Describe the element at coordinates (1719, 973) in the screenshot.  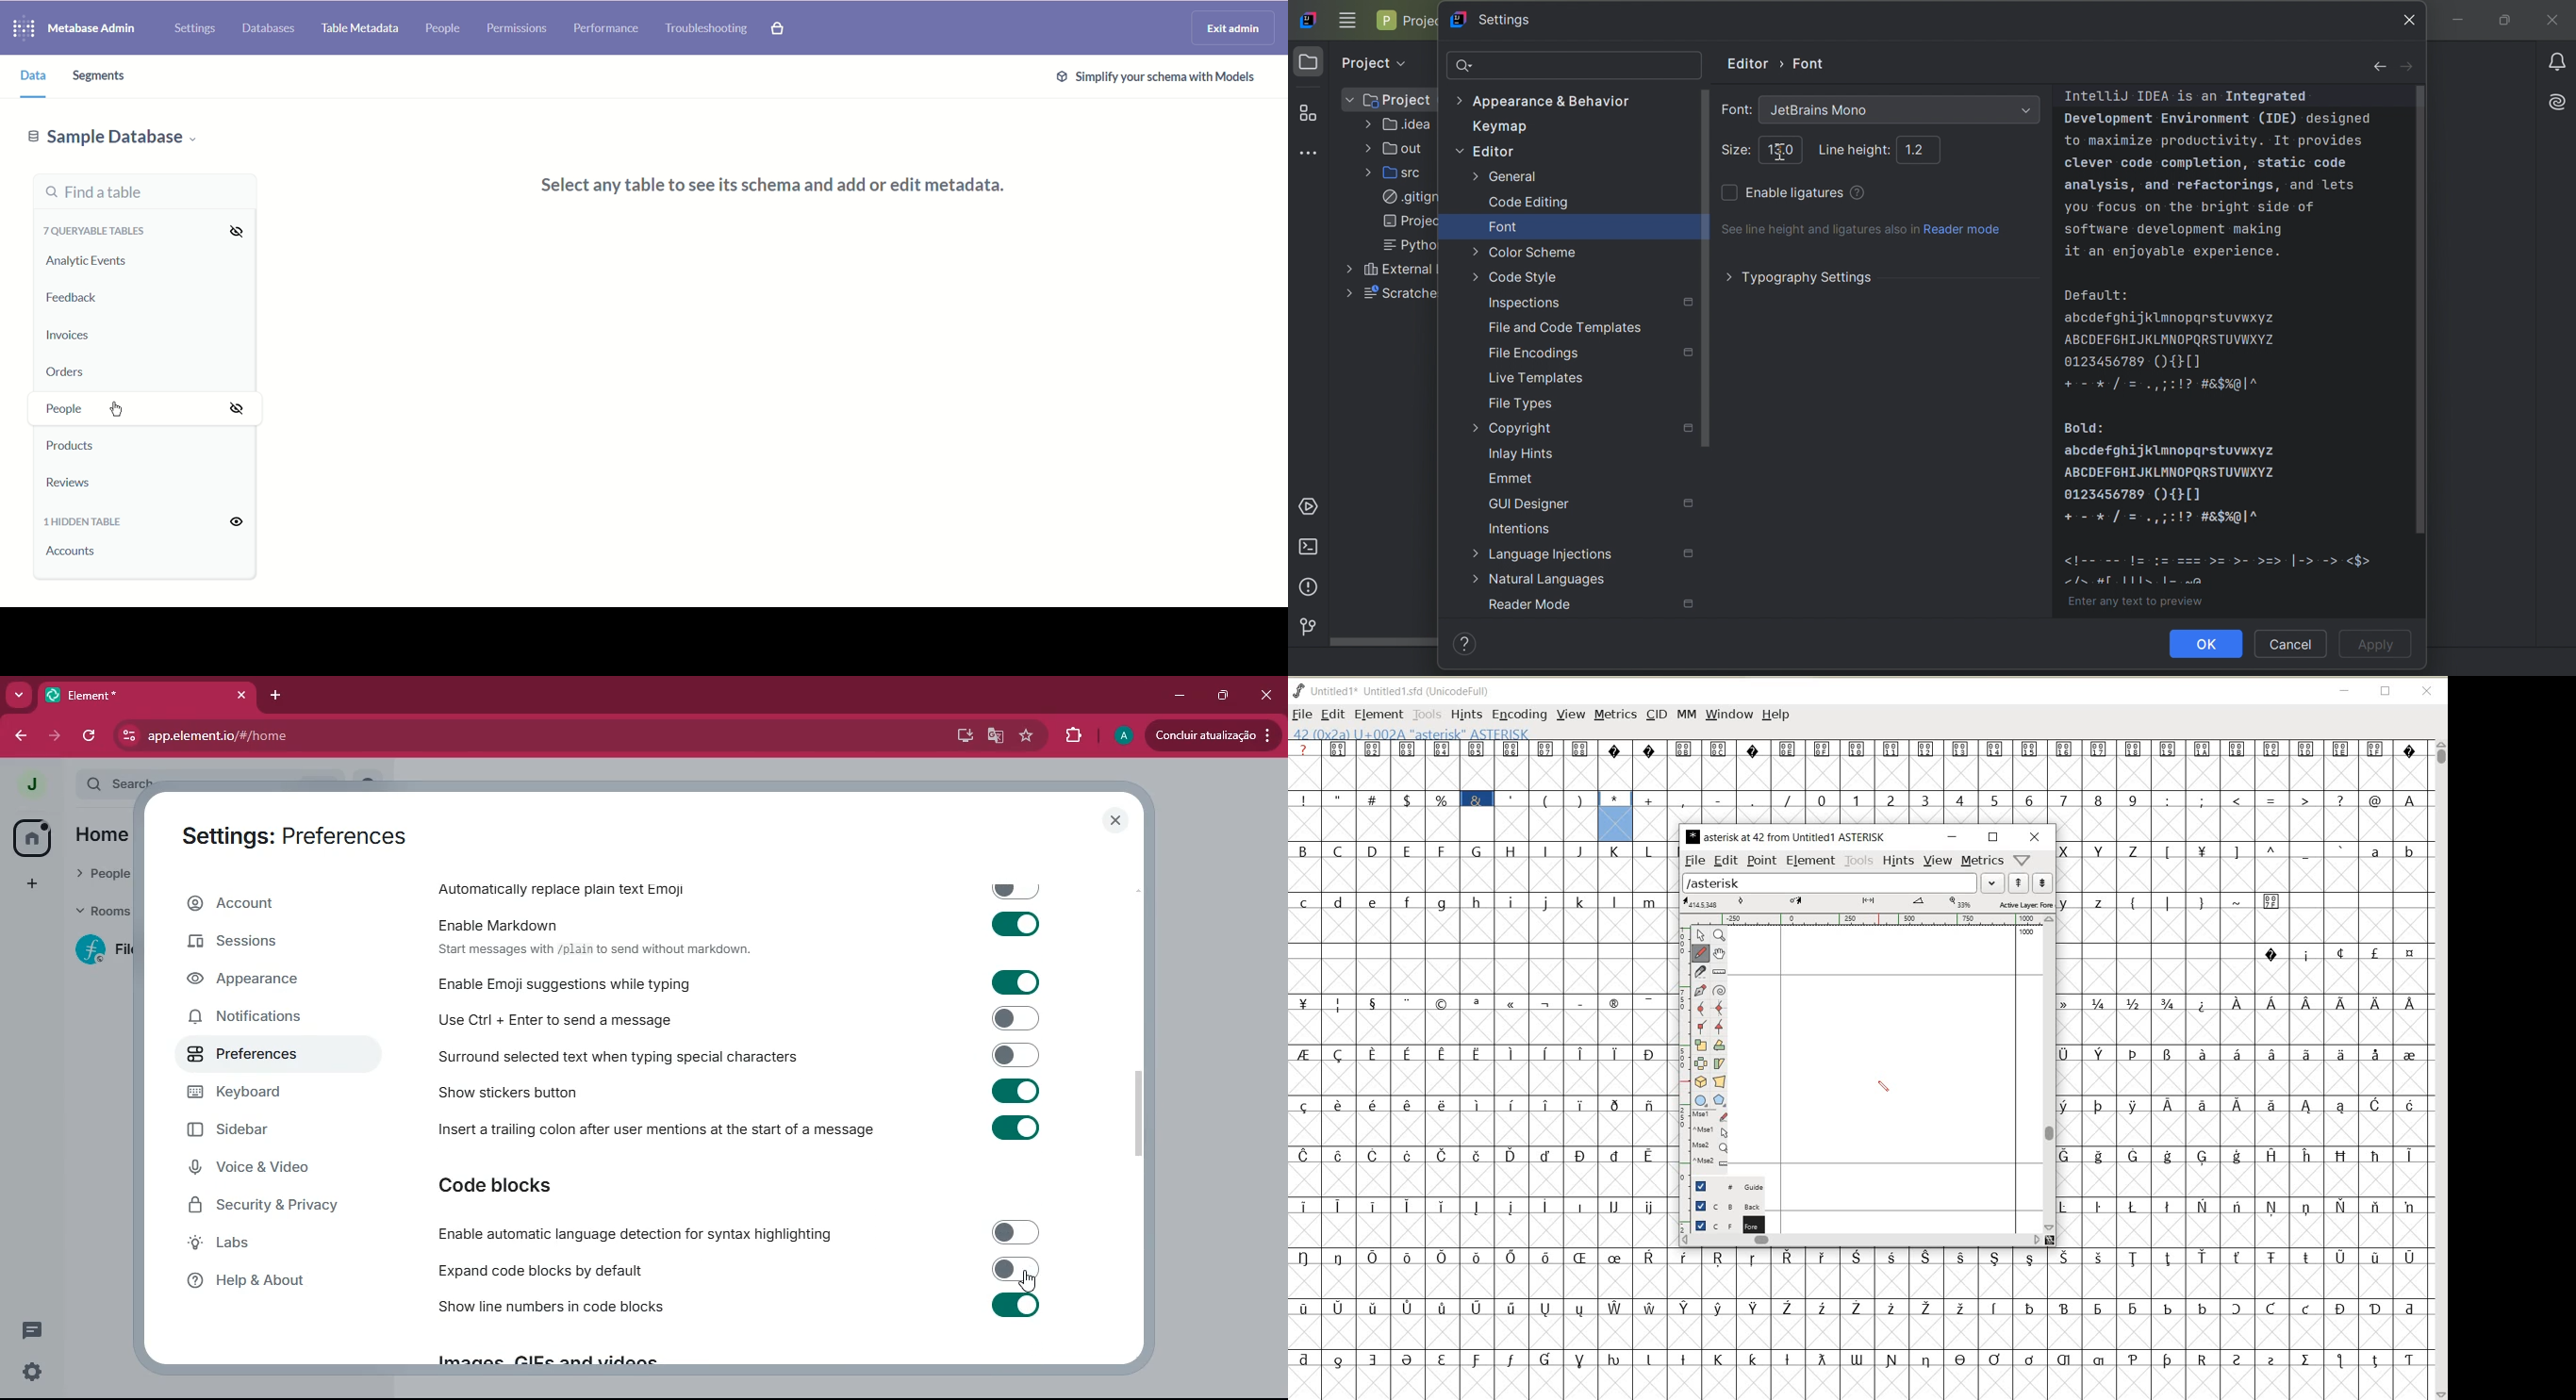
I see `measure distance, angle between points` at that location.